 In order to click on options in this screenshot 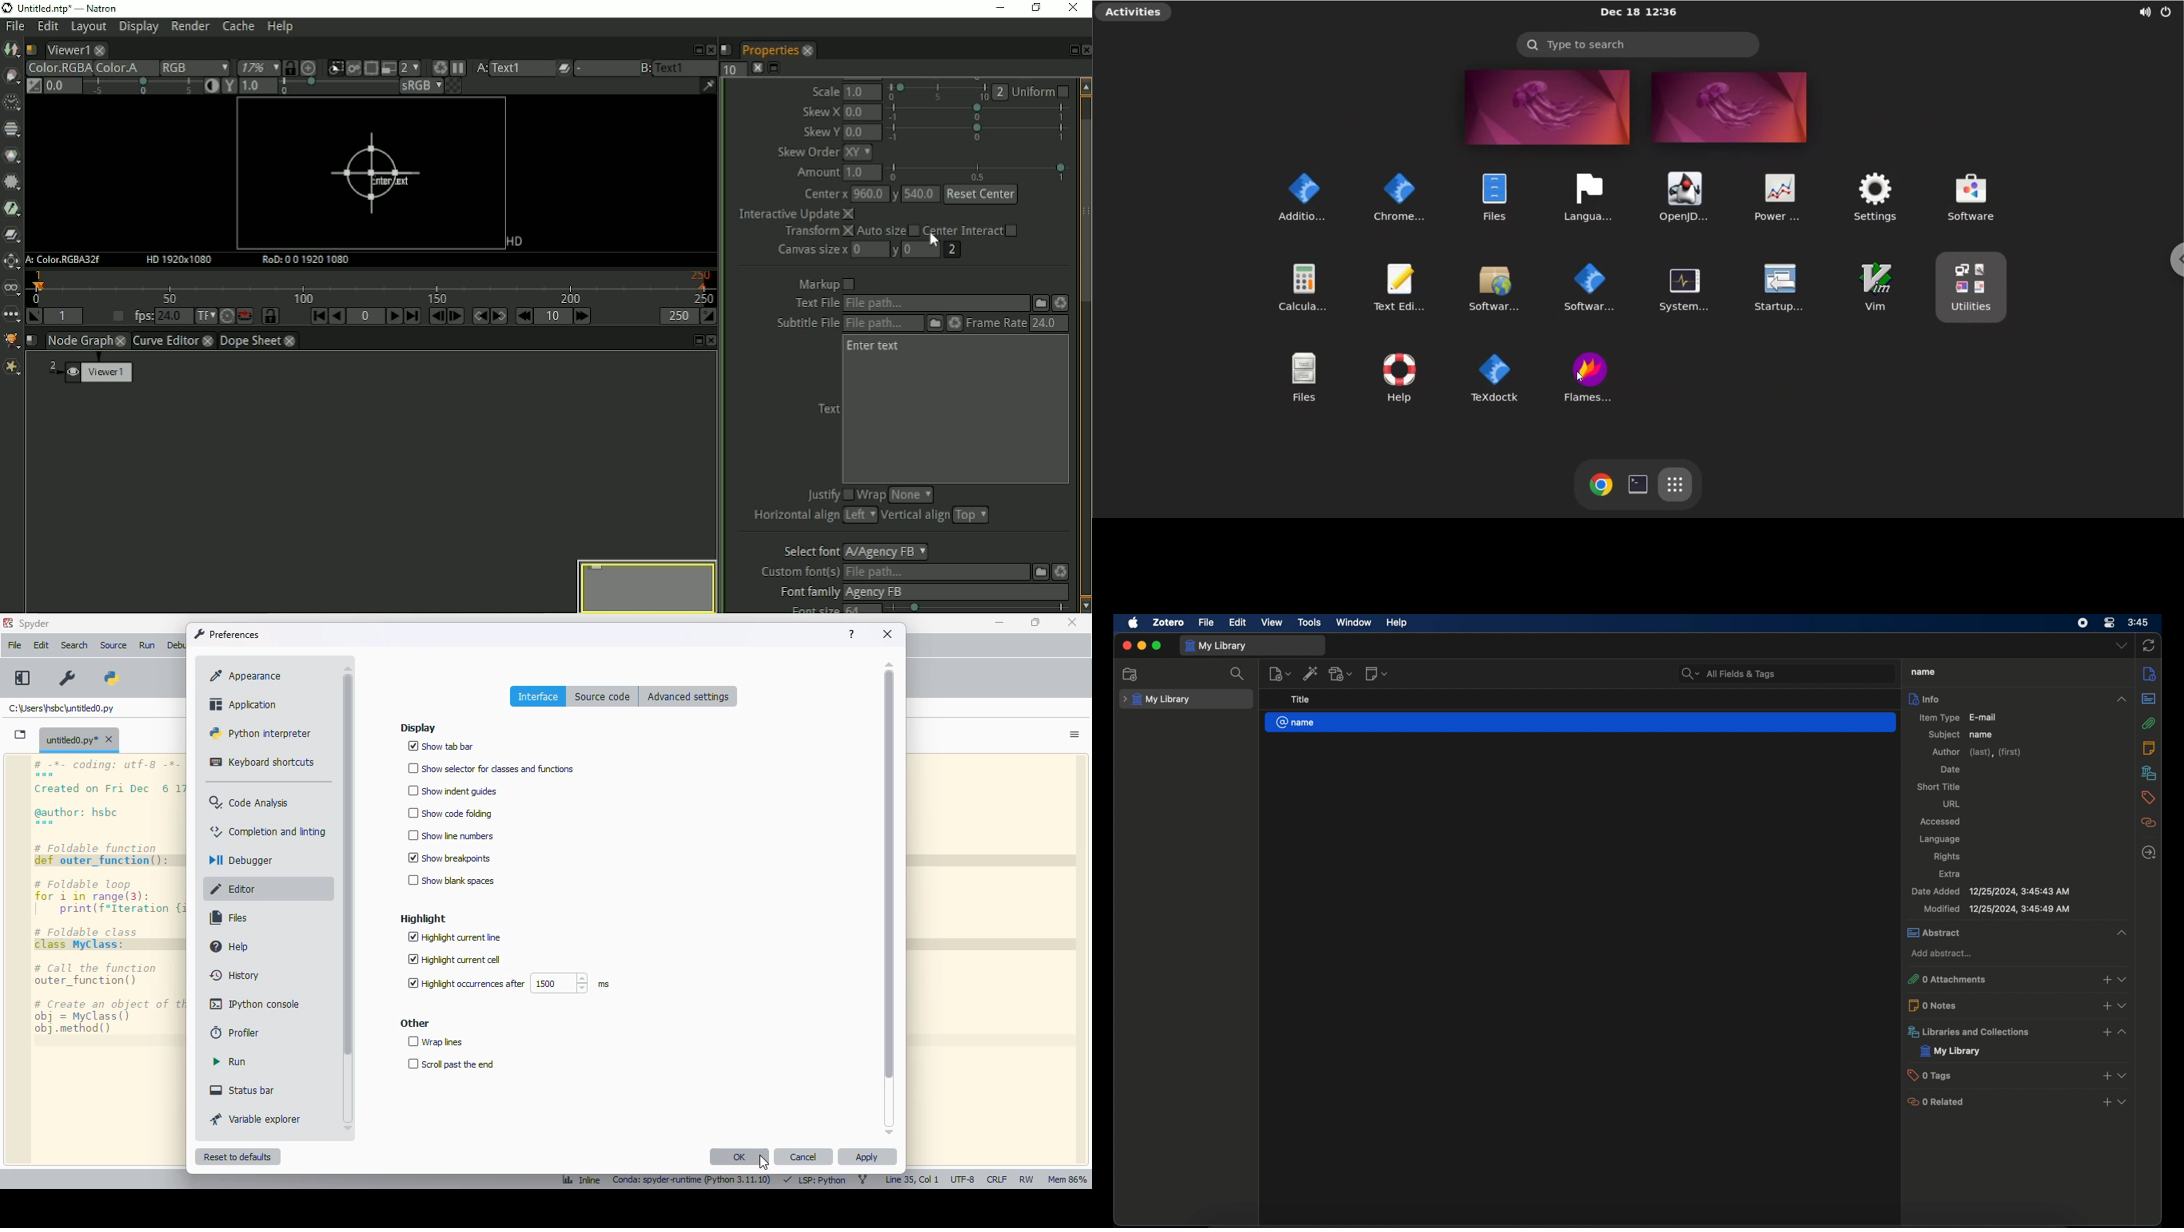, I will do `click(1075, 735)`.